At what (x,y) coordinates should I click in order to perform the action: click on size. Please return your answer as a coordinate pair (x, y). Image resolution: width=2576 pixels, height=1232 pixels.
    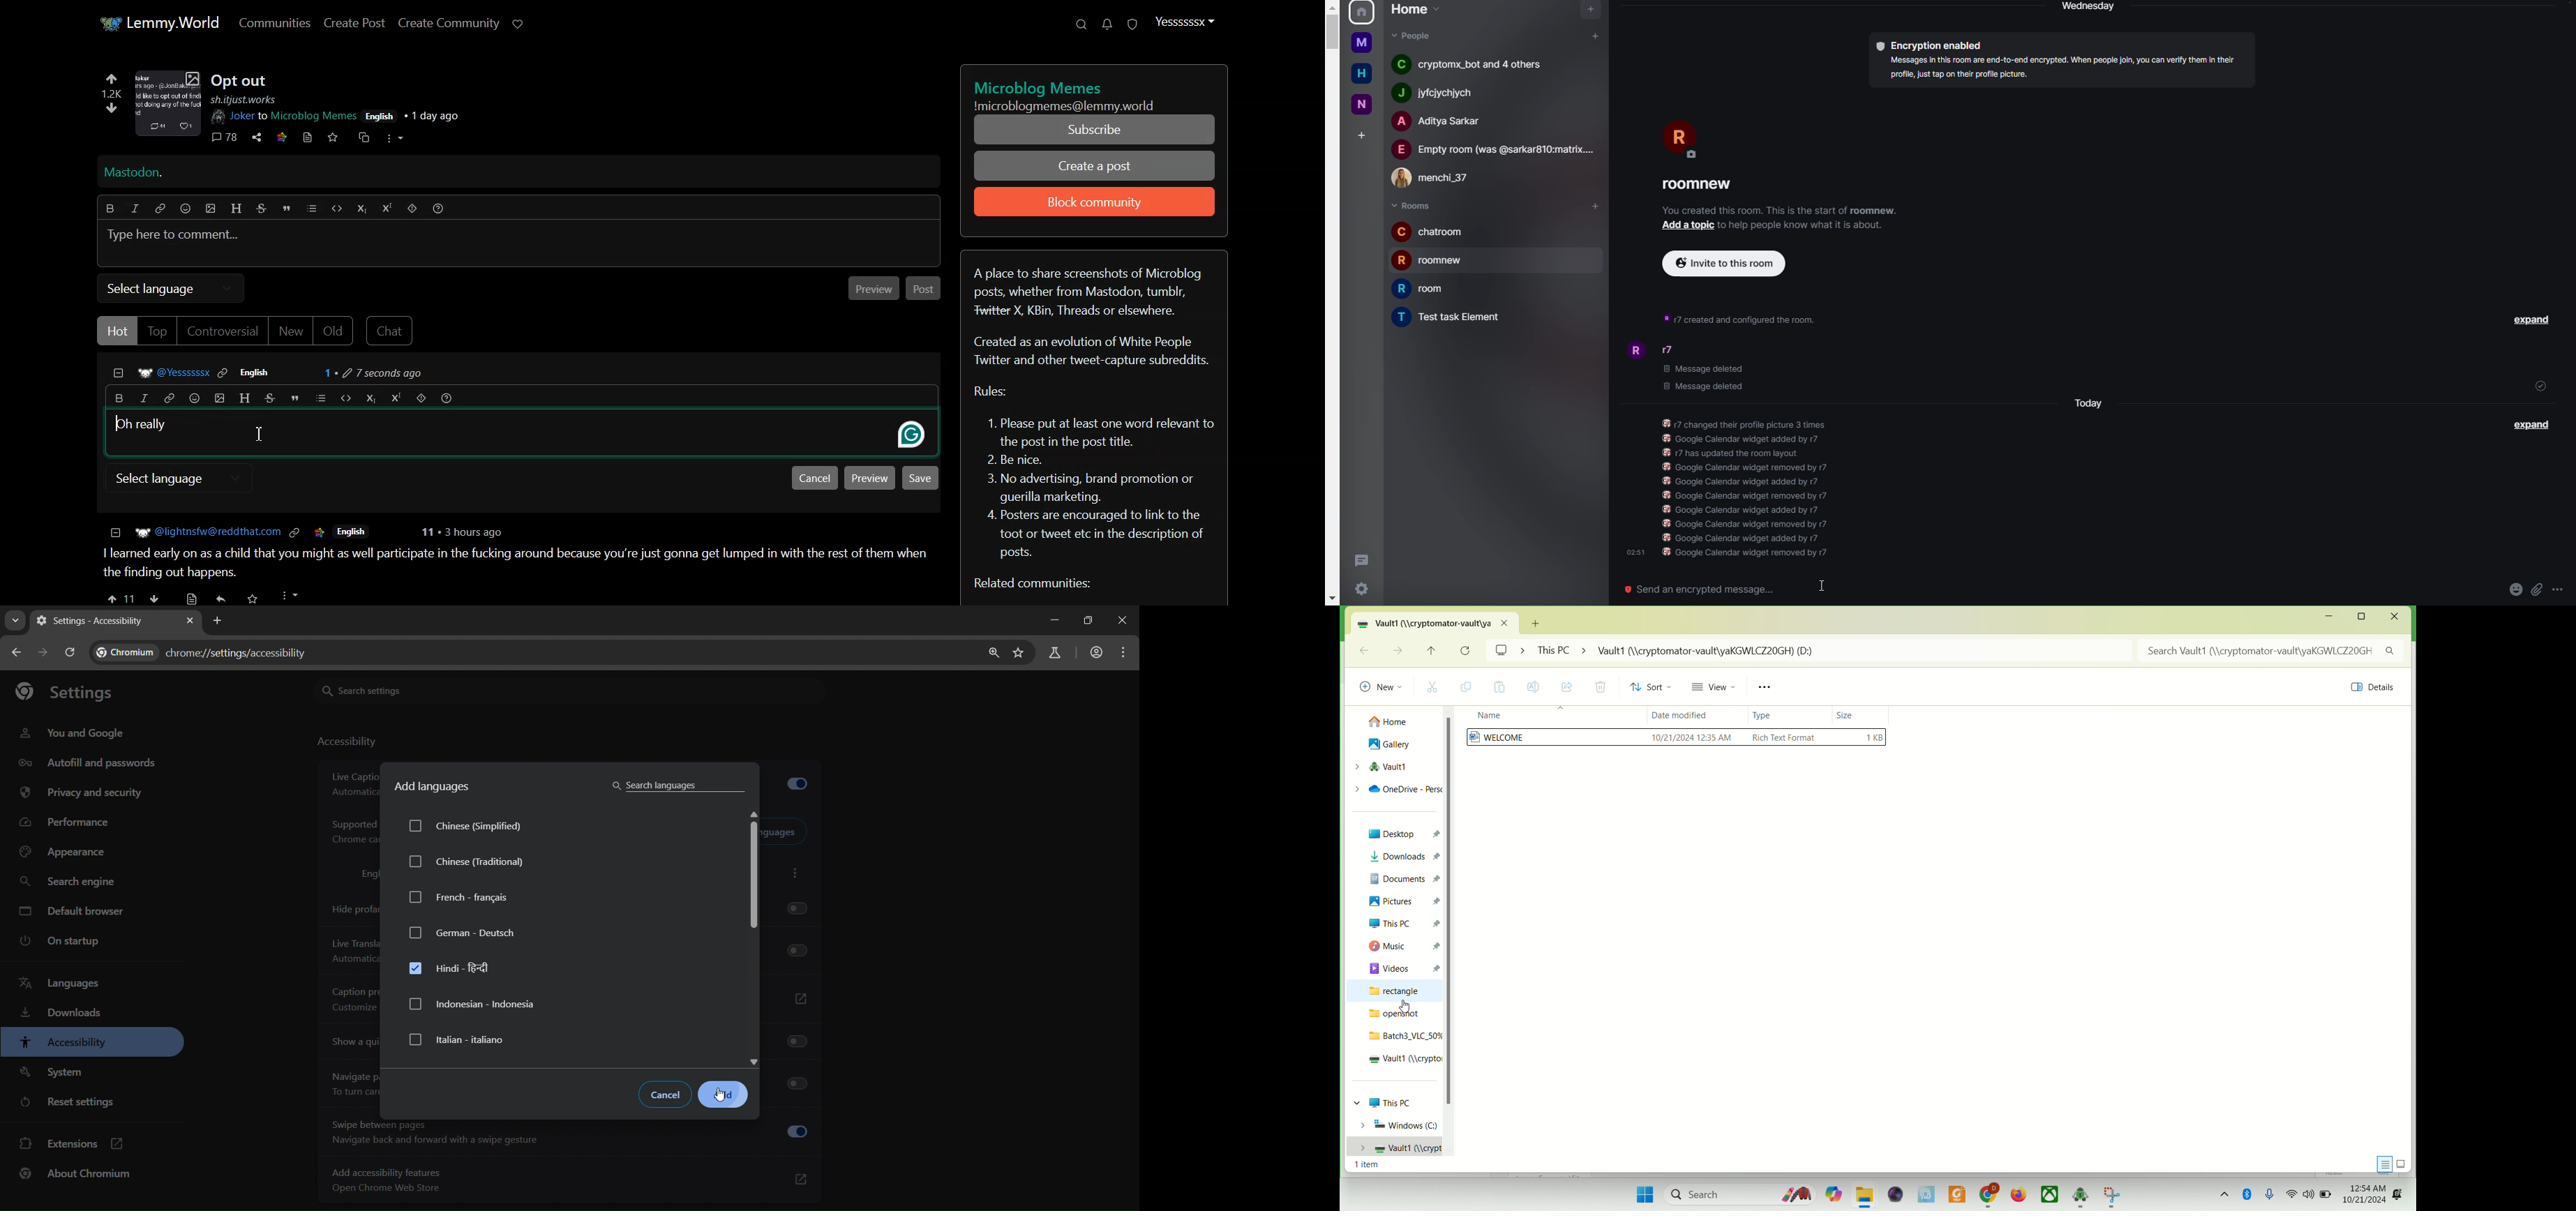
    Looking at the image, I should click on (1845, 714).